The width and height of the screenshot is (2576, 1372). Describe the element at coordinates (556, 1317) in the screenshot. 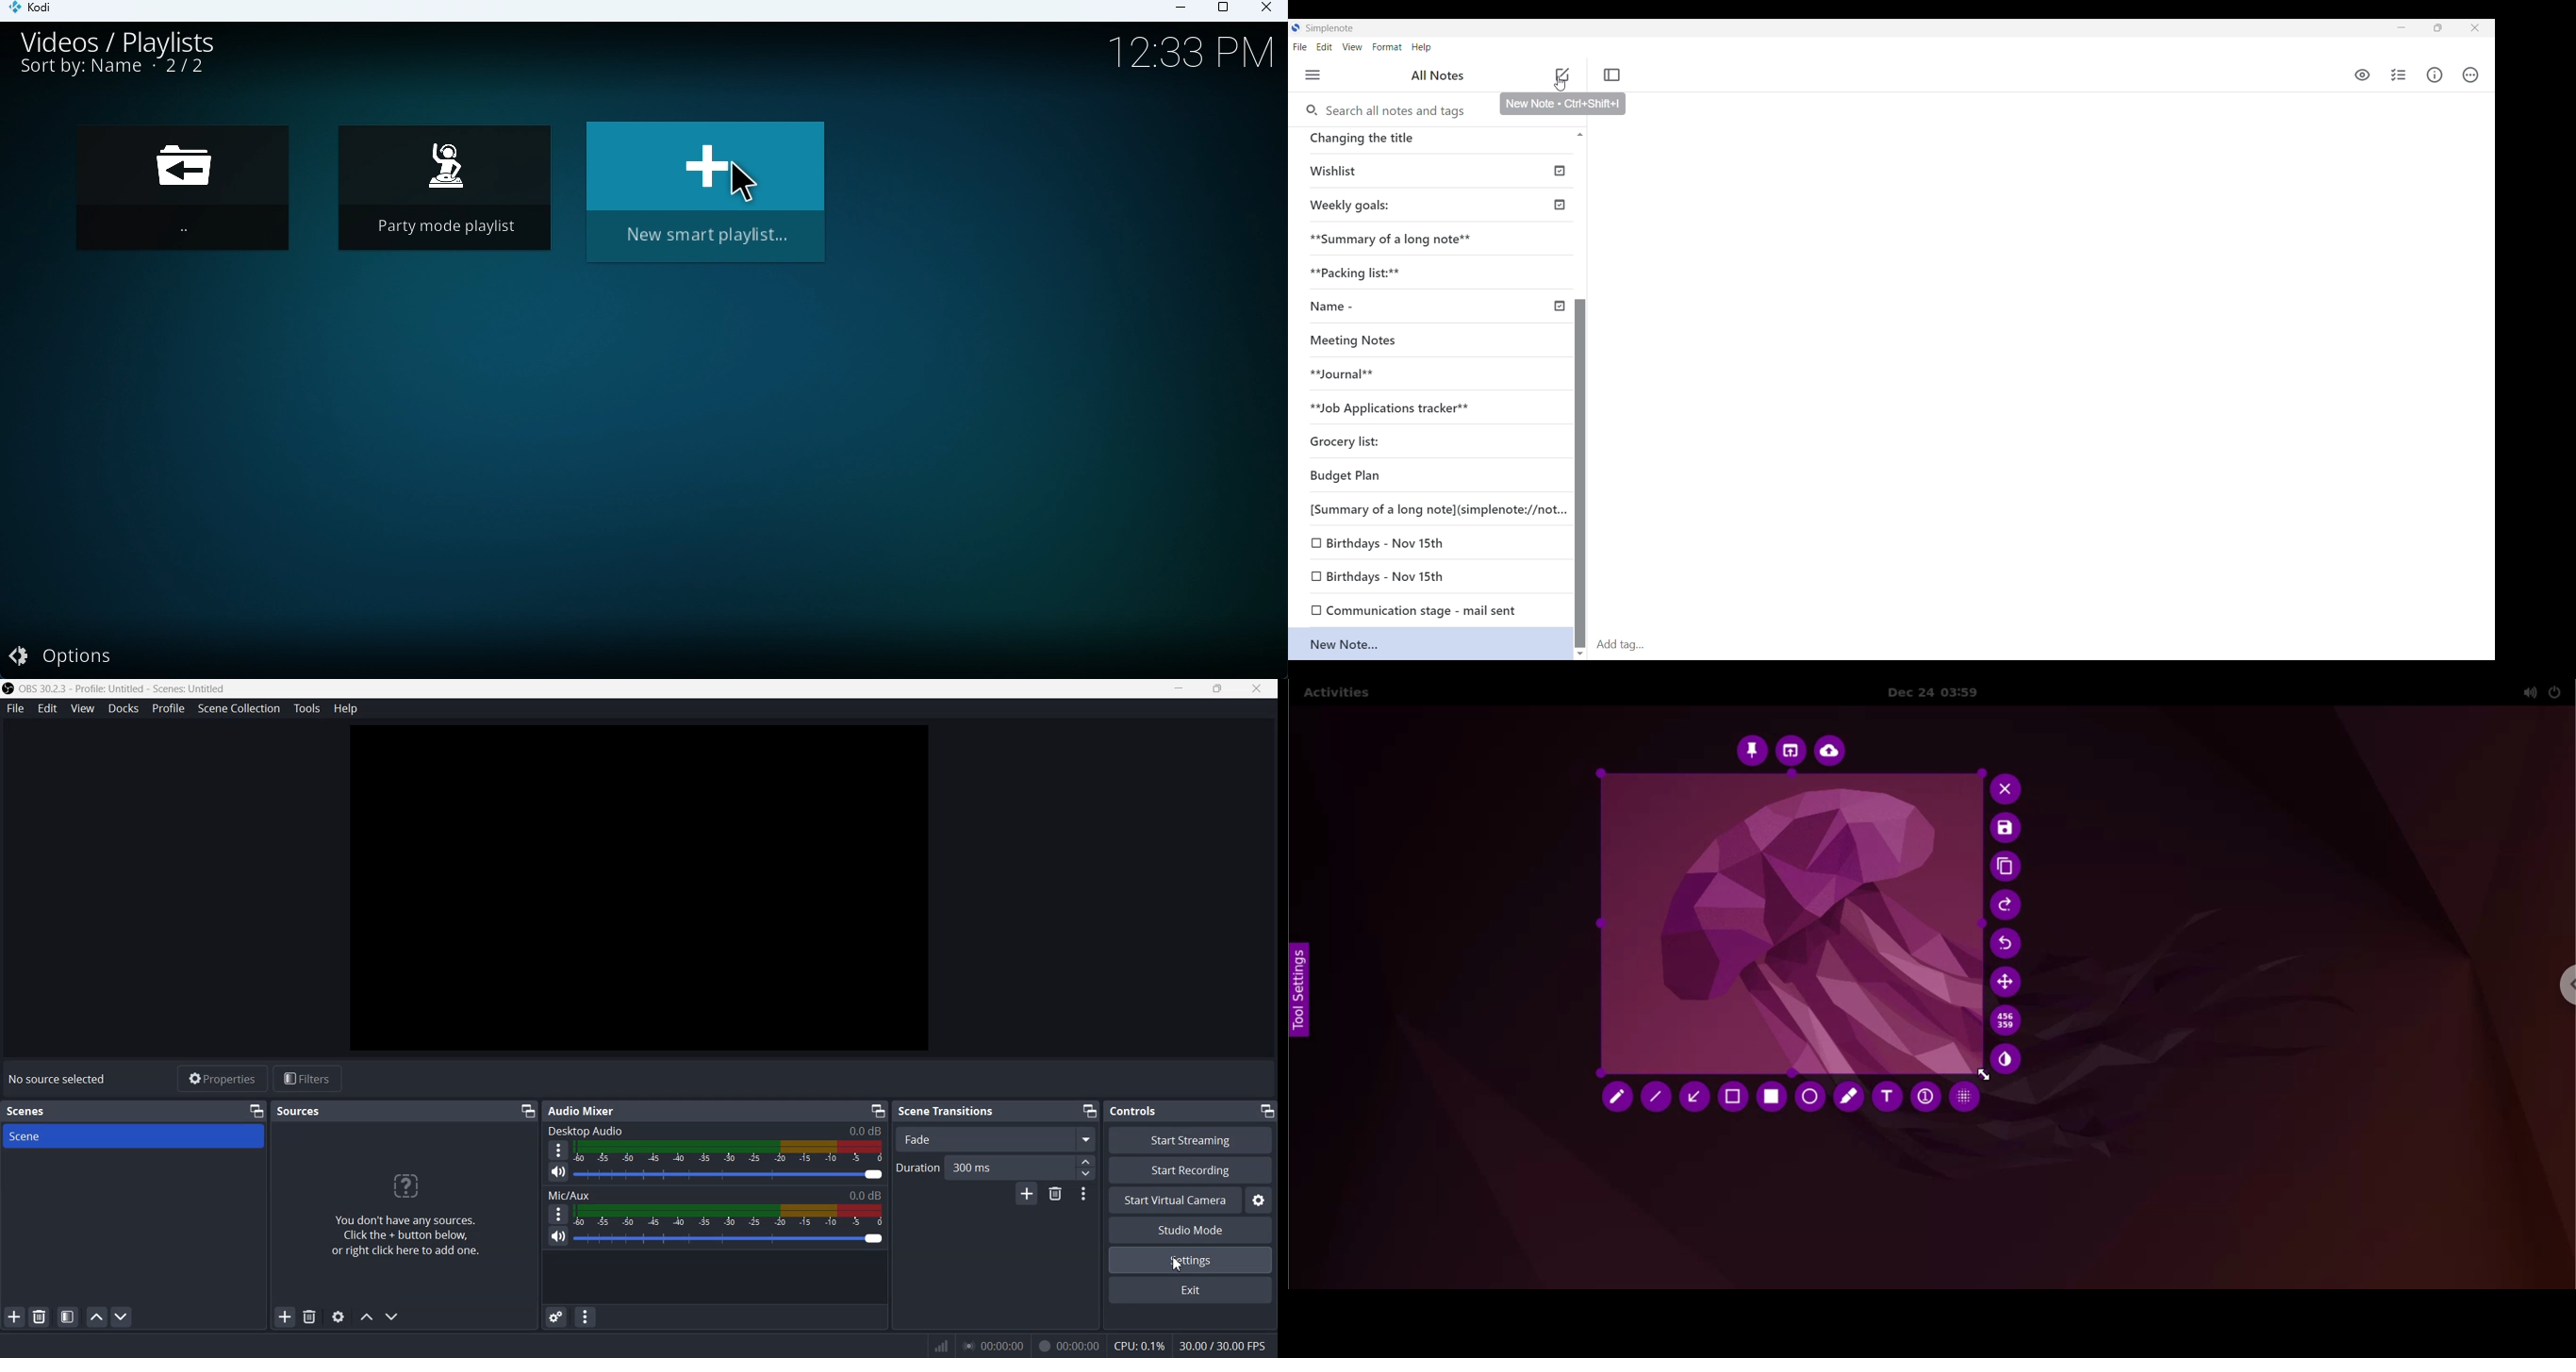

I see `Advance audio Properties` at that location.